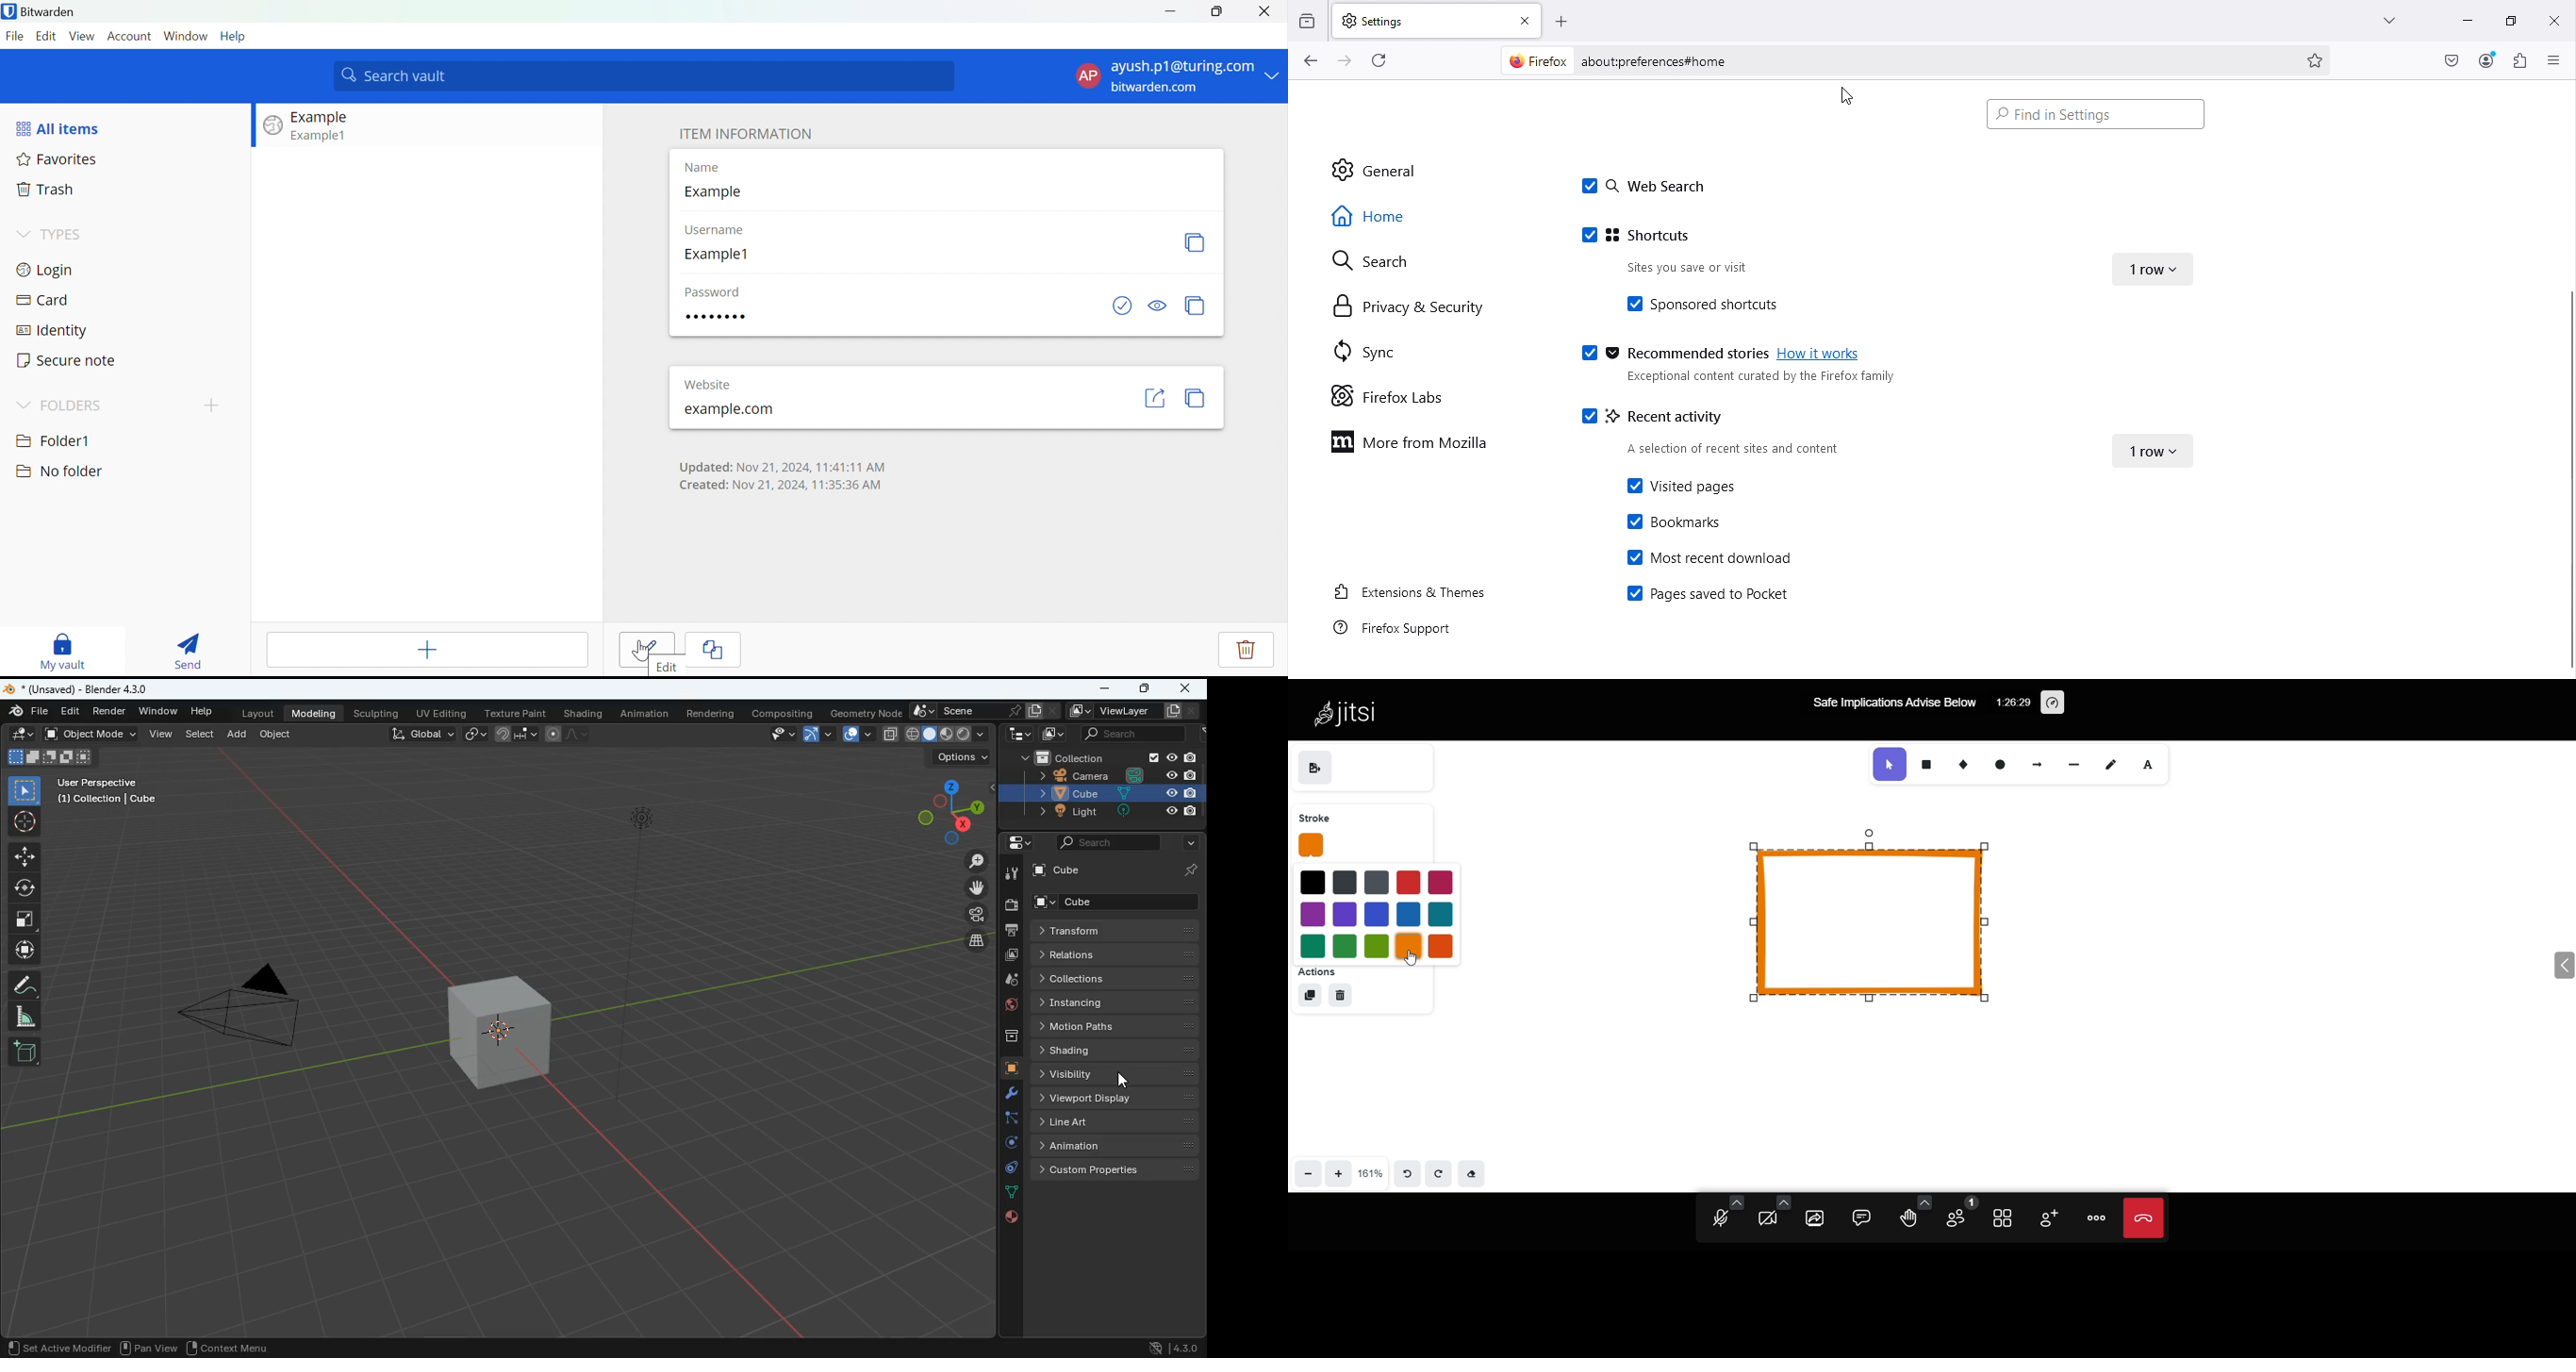 This screenshot has height=1372, width=2576. What do you see at coordinates (1316, 846) in the screenshot?
I see `stroke changed` at bounding box center [1316, 846].